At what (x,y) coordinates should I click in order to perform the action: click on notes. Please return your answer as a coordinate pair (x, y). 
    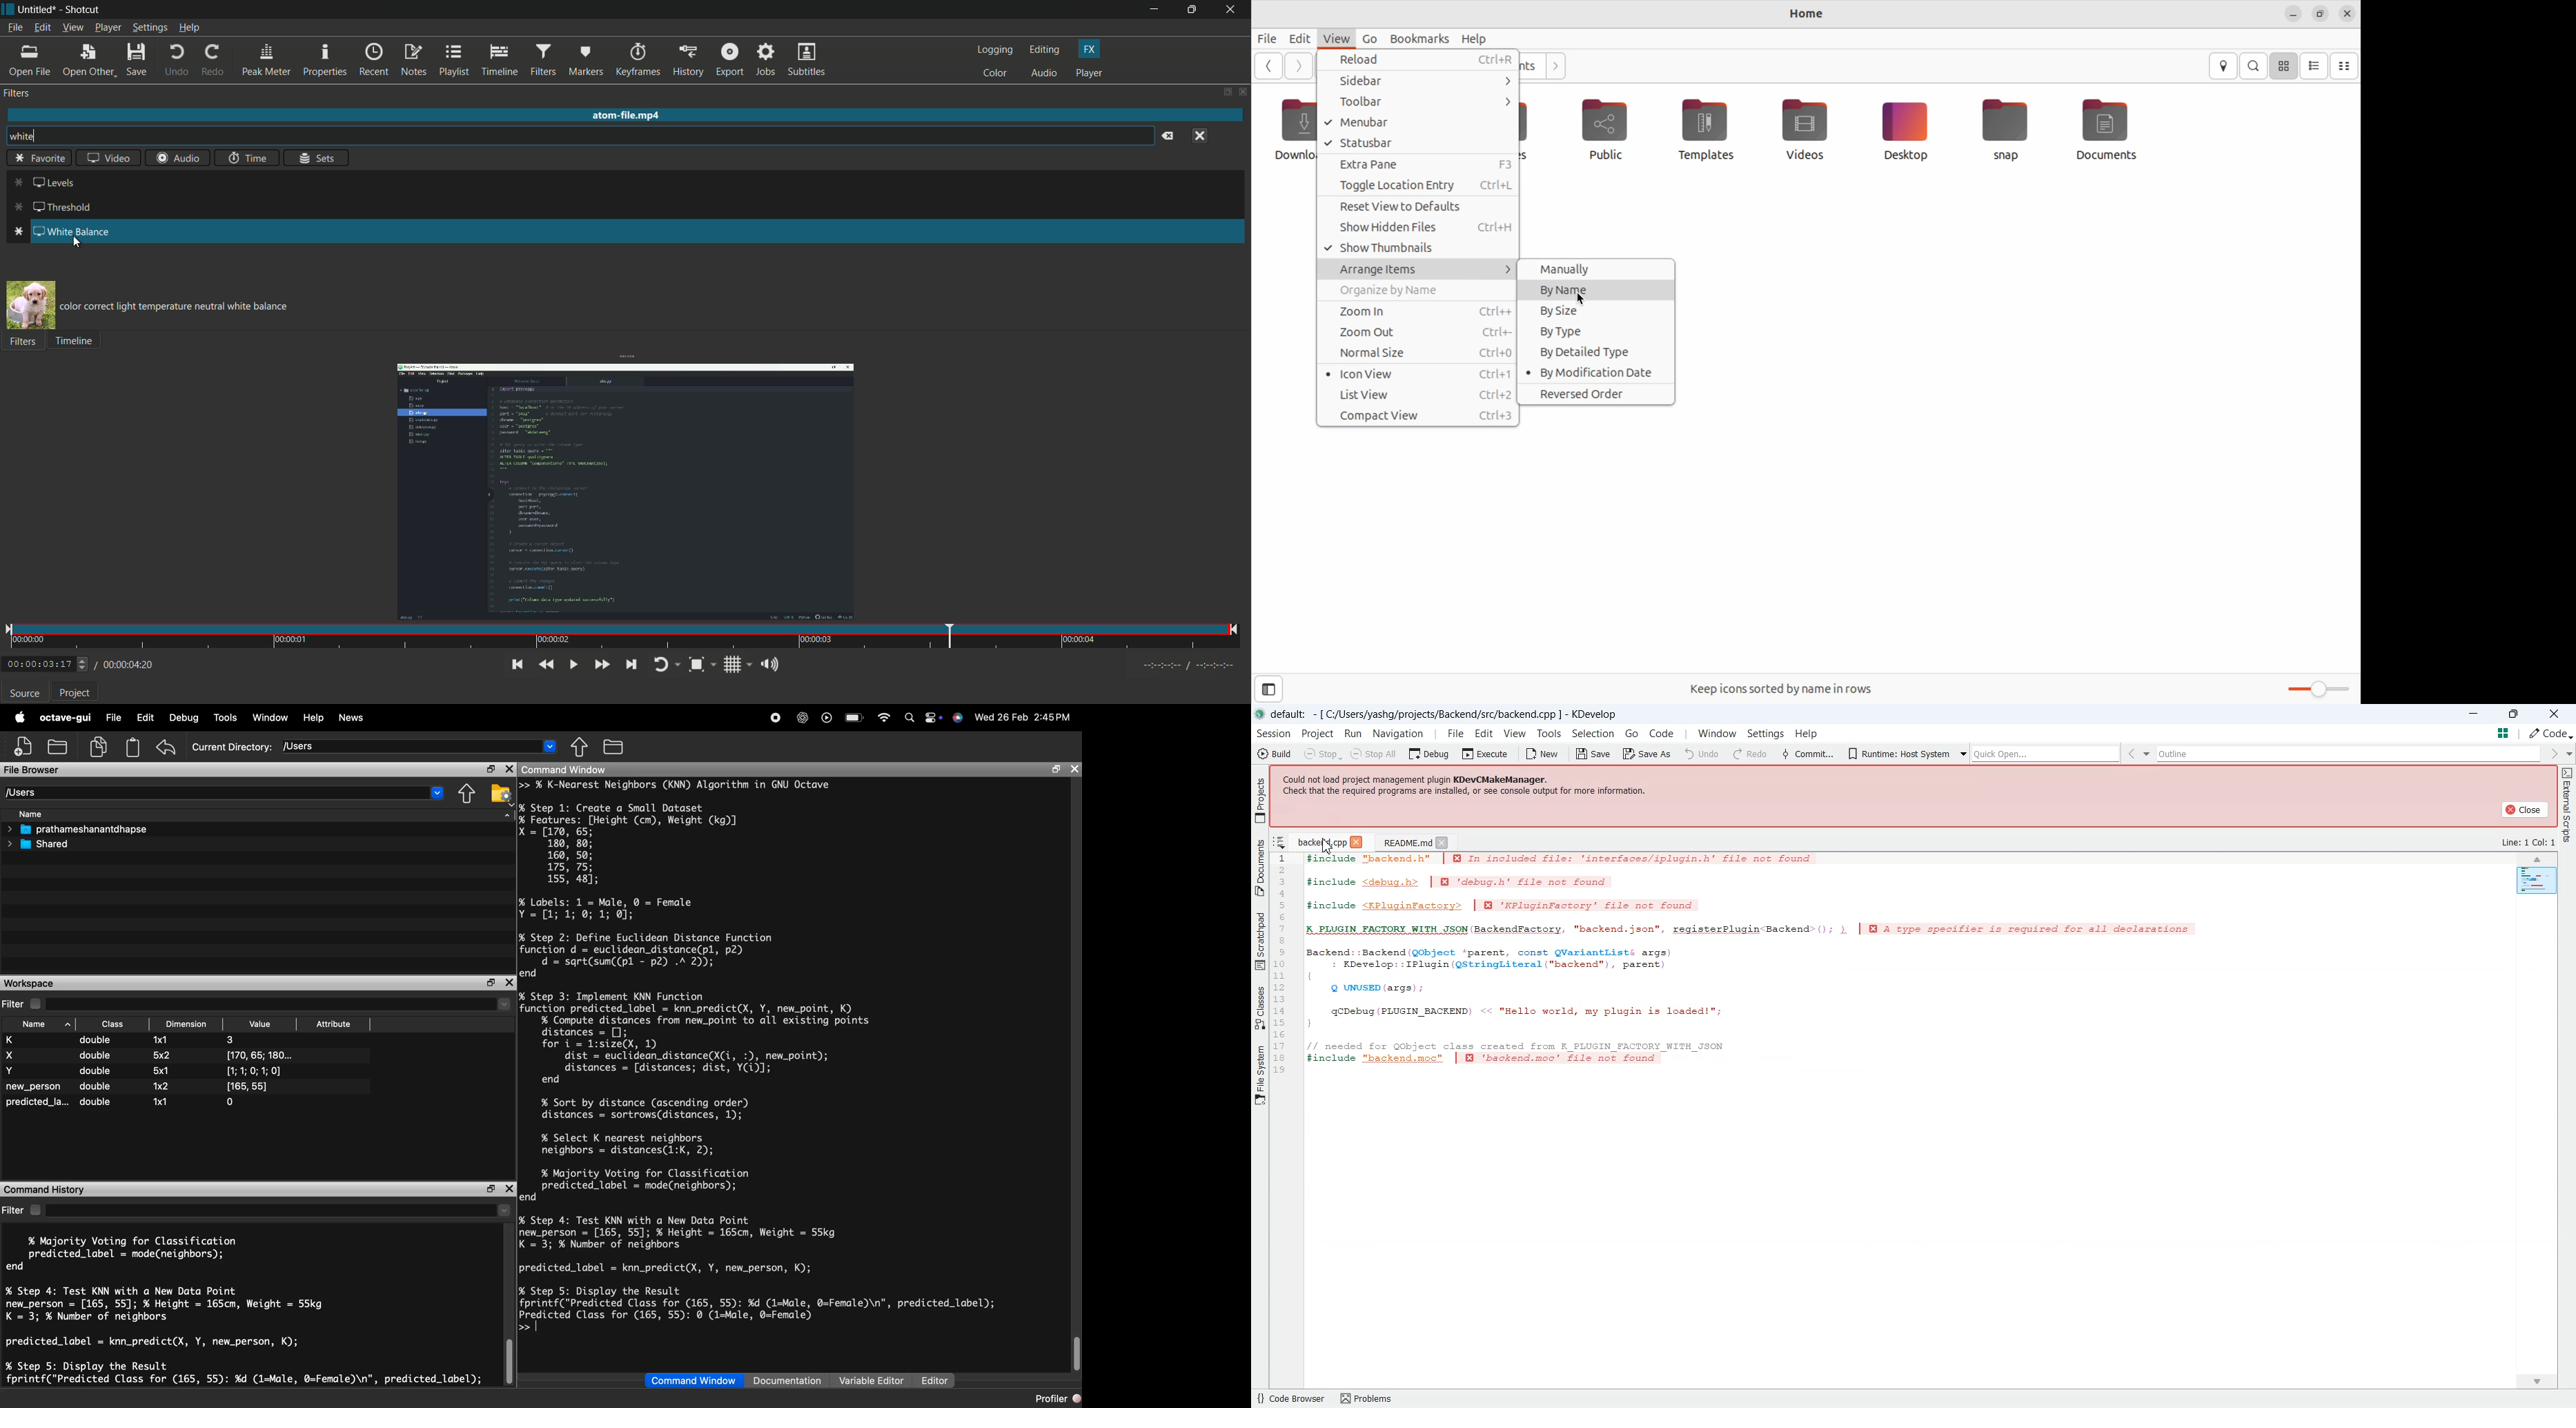
    Looking at the image, I should click on (413, 61).